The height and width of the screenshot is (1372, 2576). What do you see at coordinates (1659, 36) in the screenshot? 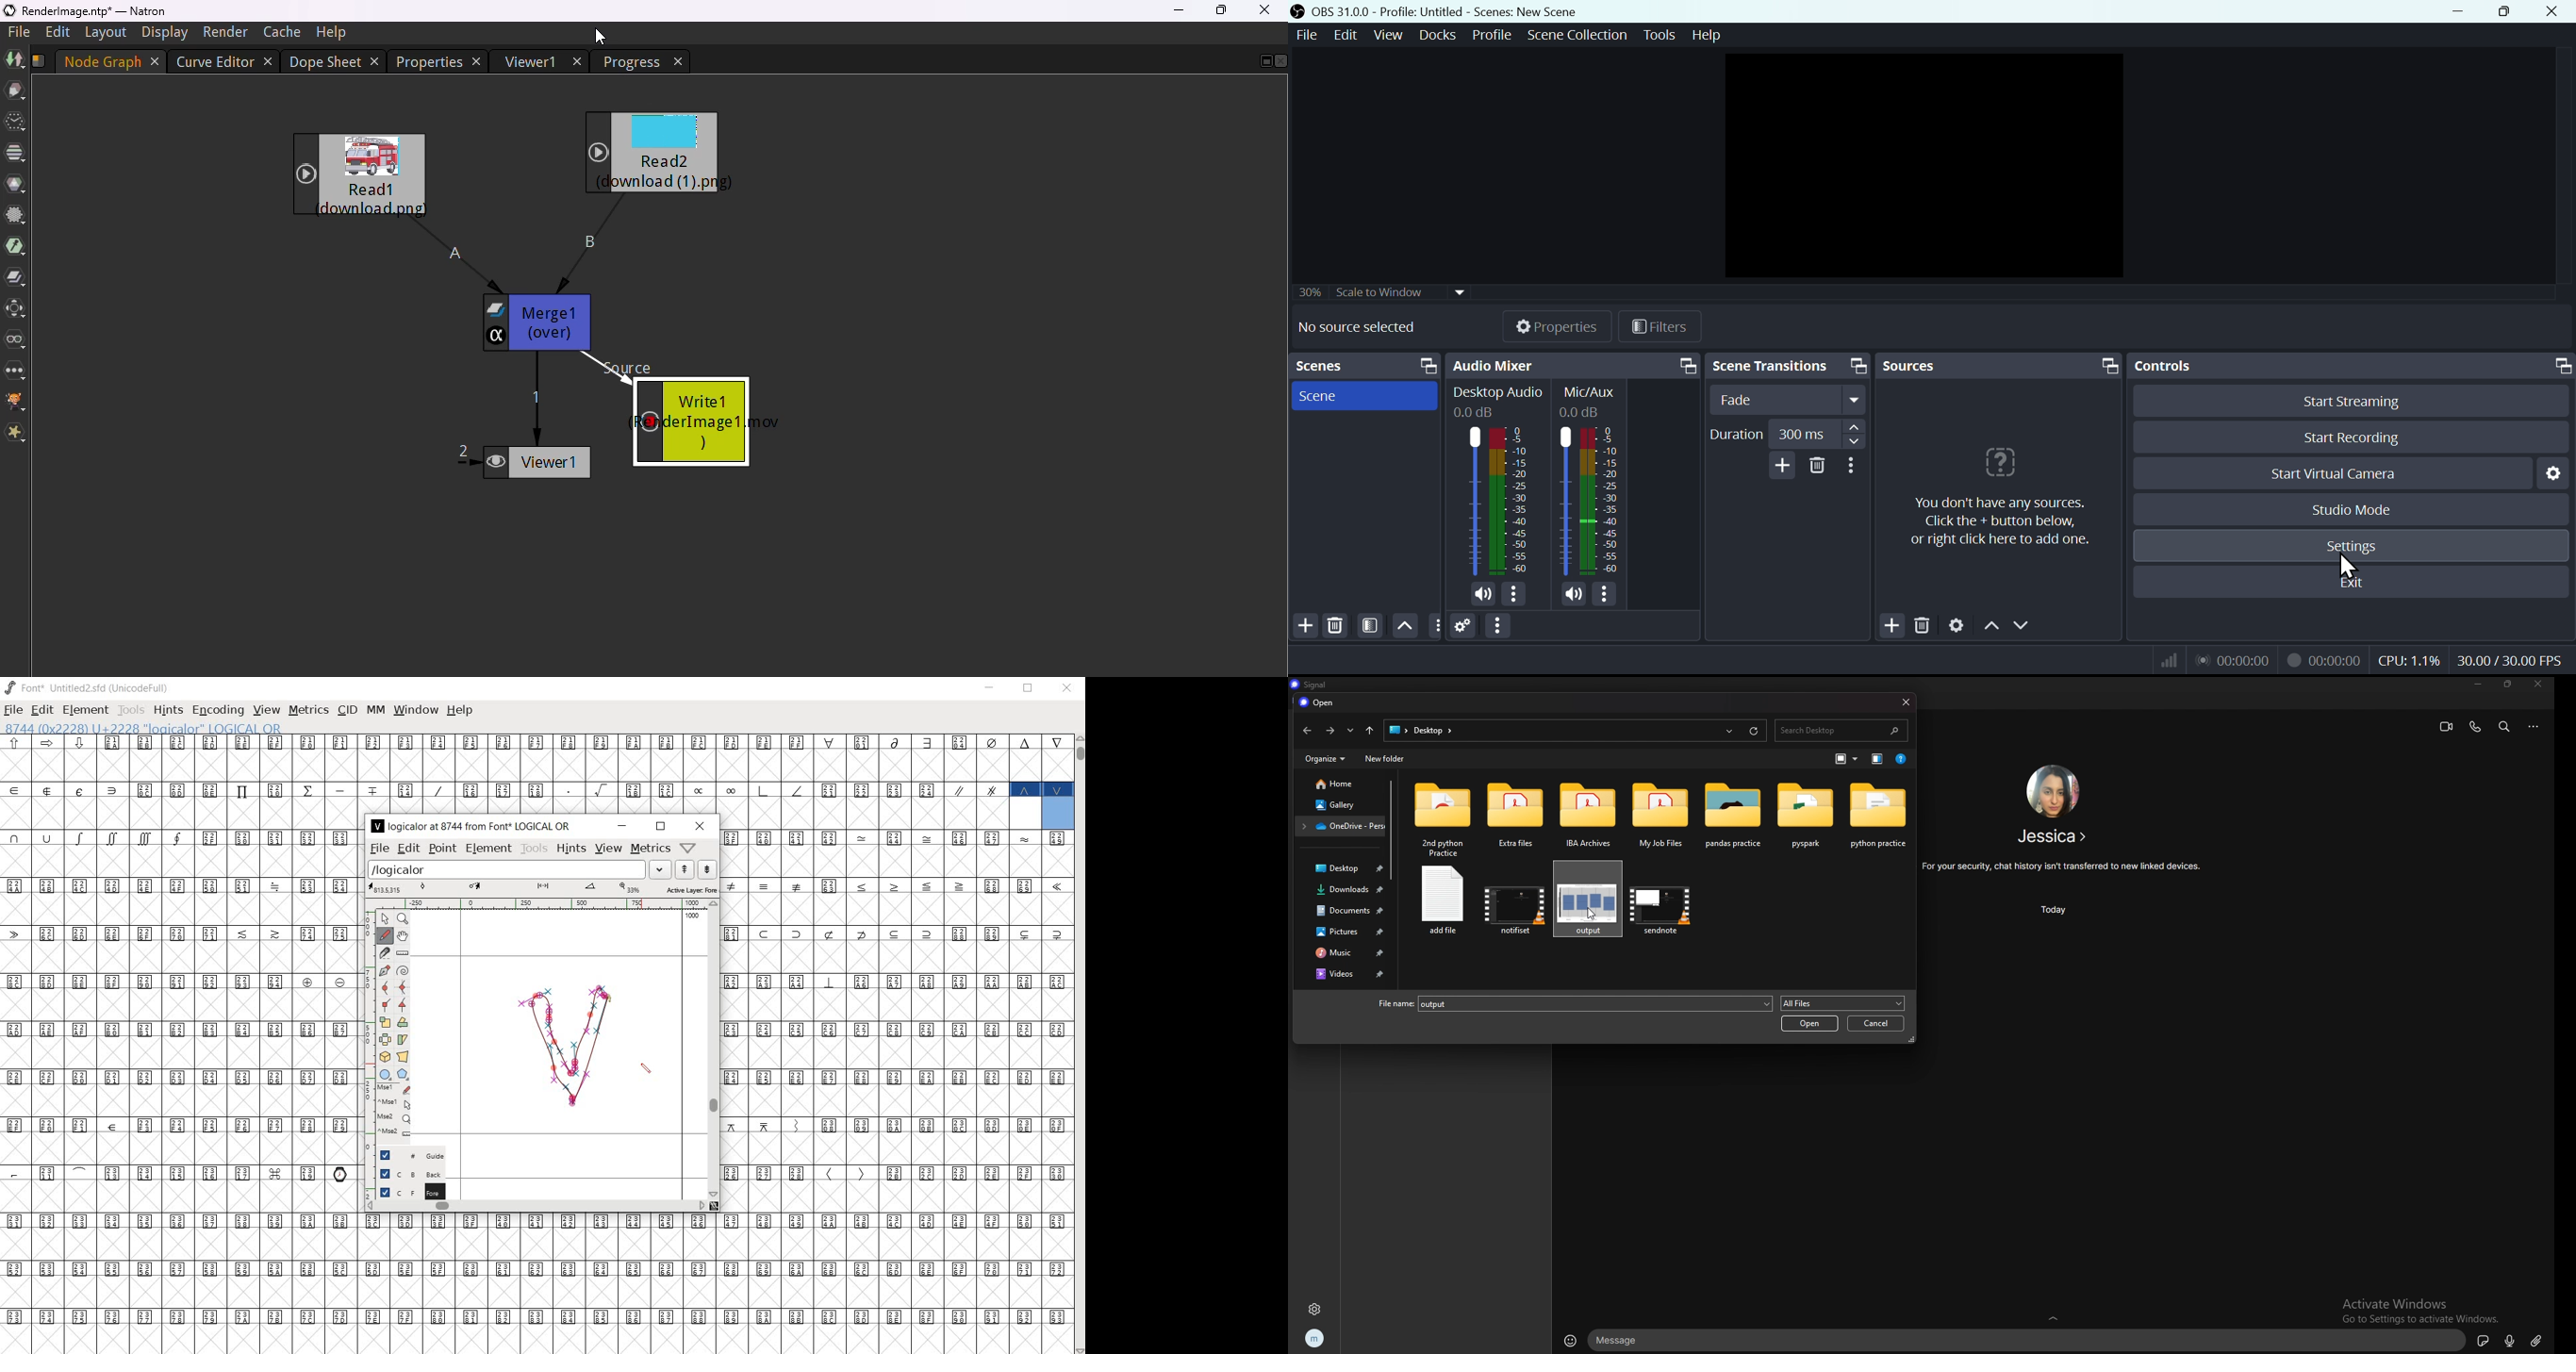
I see `Tools` at bounding box center [1659, 36].